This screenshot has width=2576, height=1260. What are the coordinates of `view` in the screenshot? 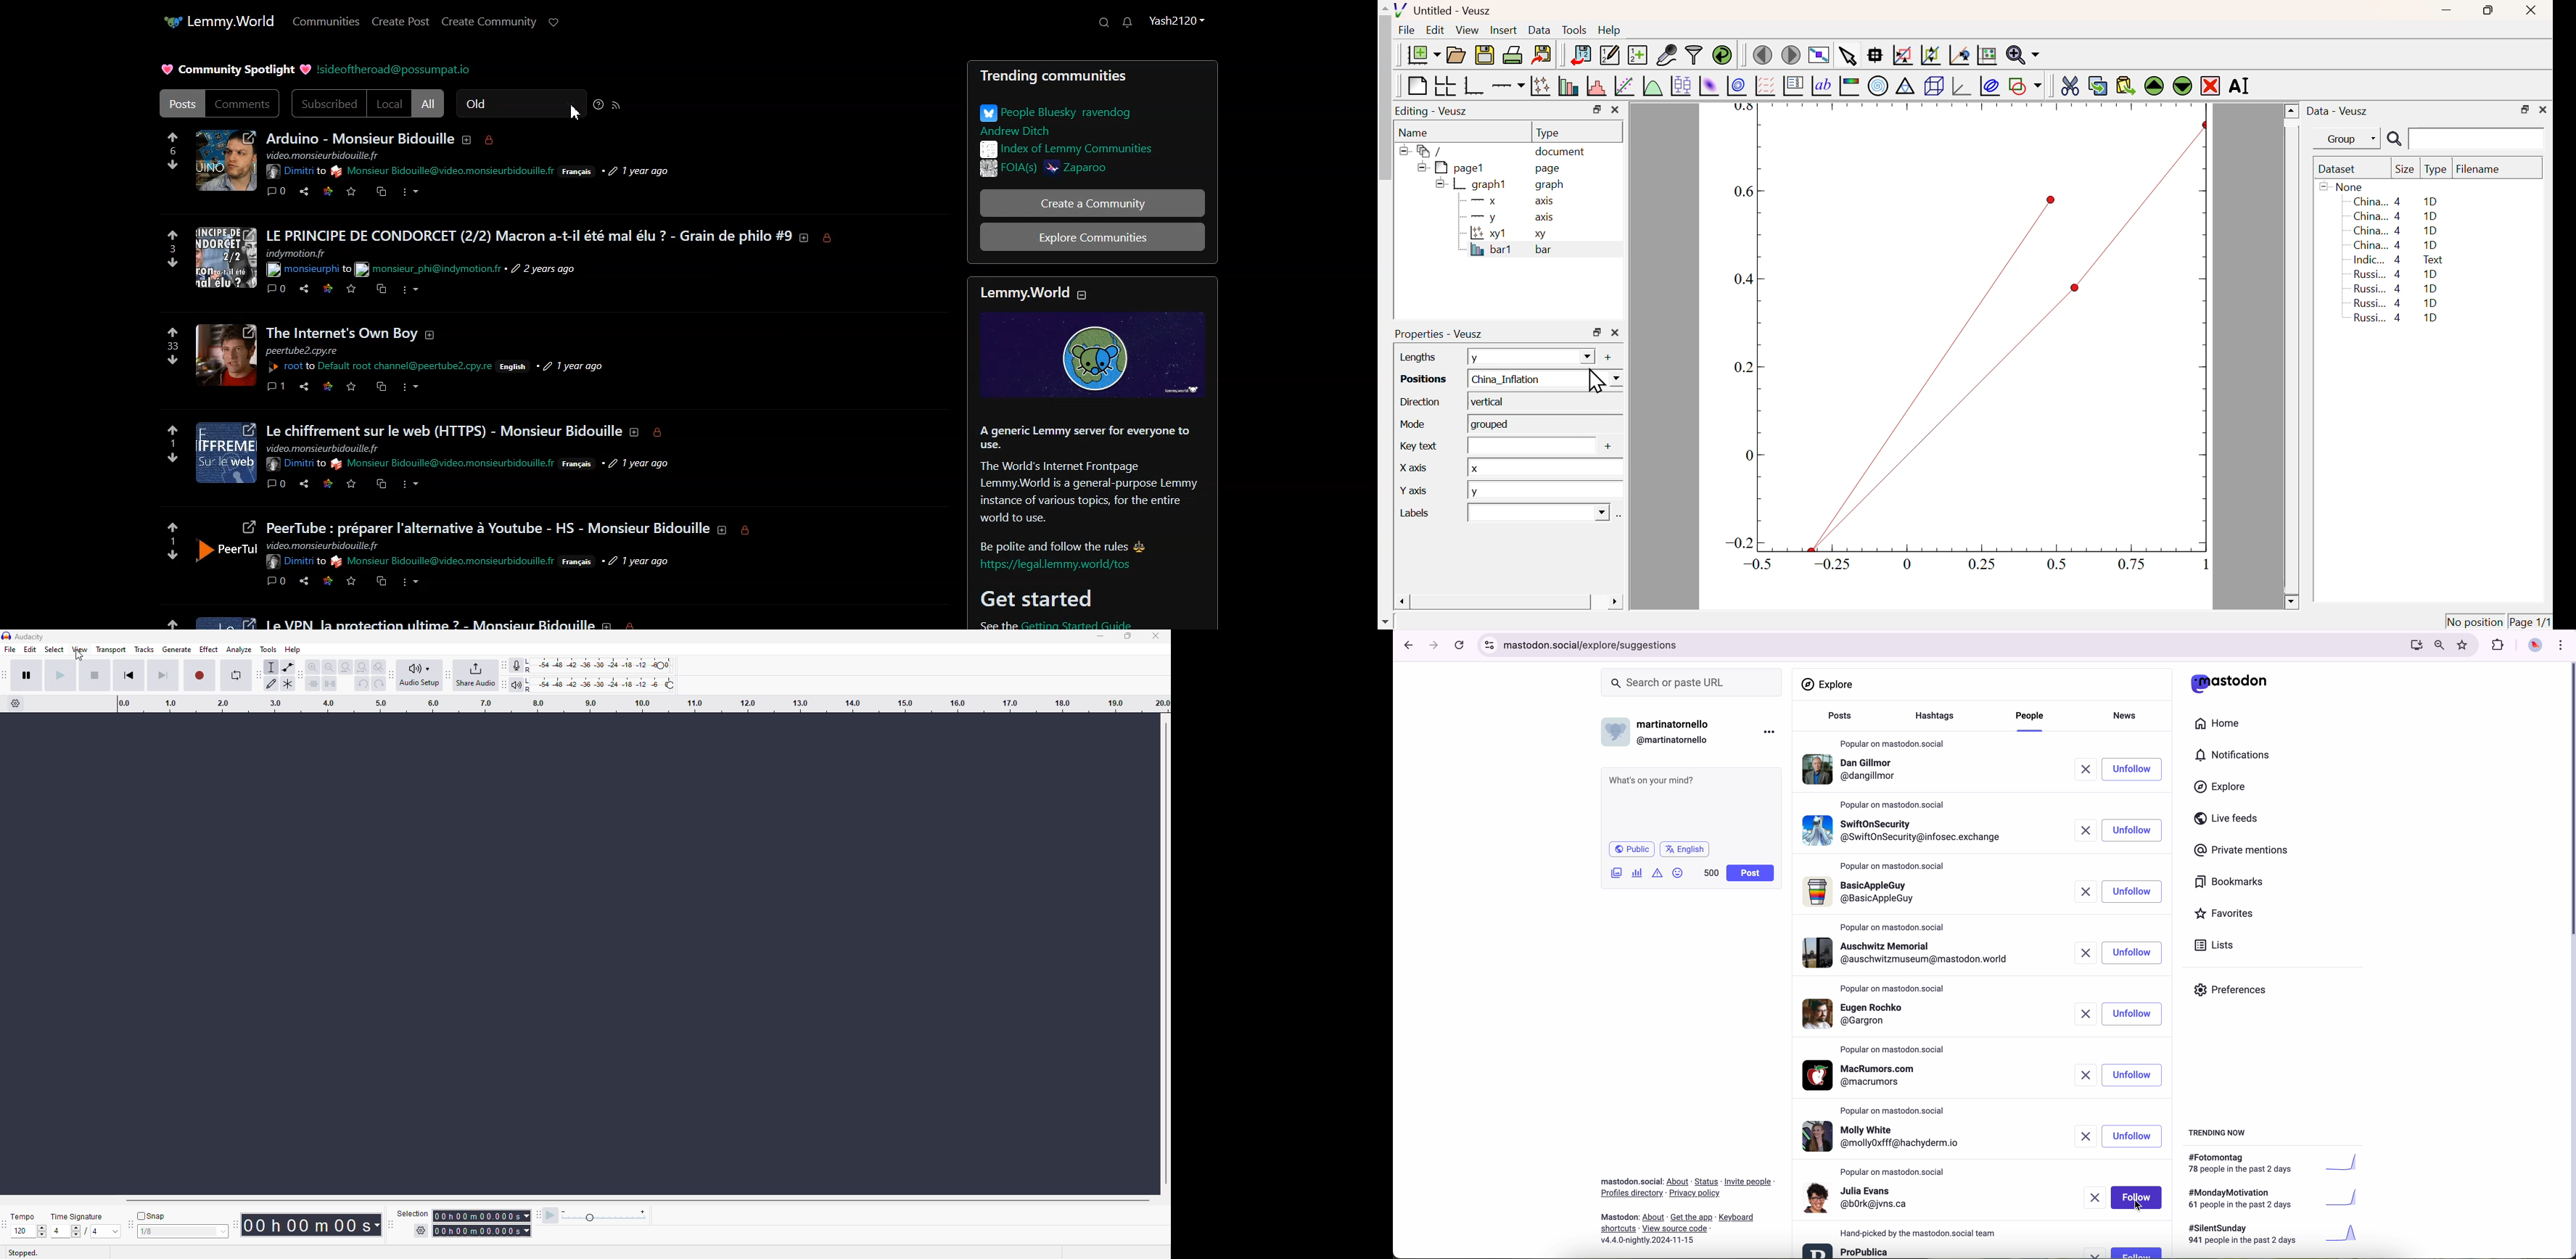 It's located at (81, 650).